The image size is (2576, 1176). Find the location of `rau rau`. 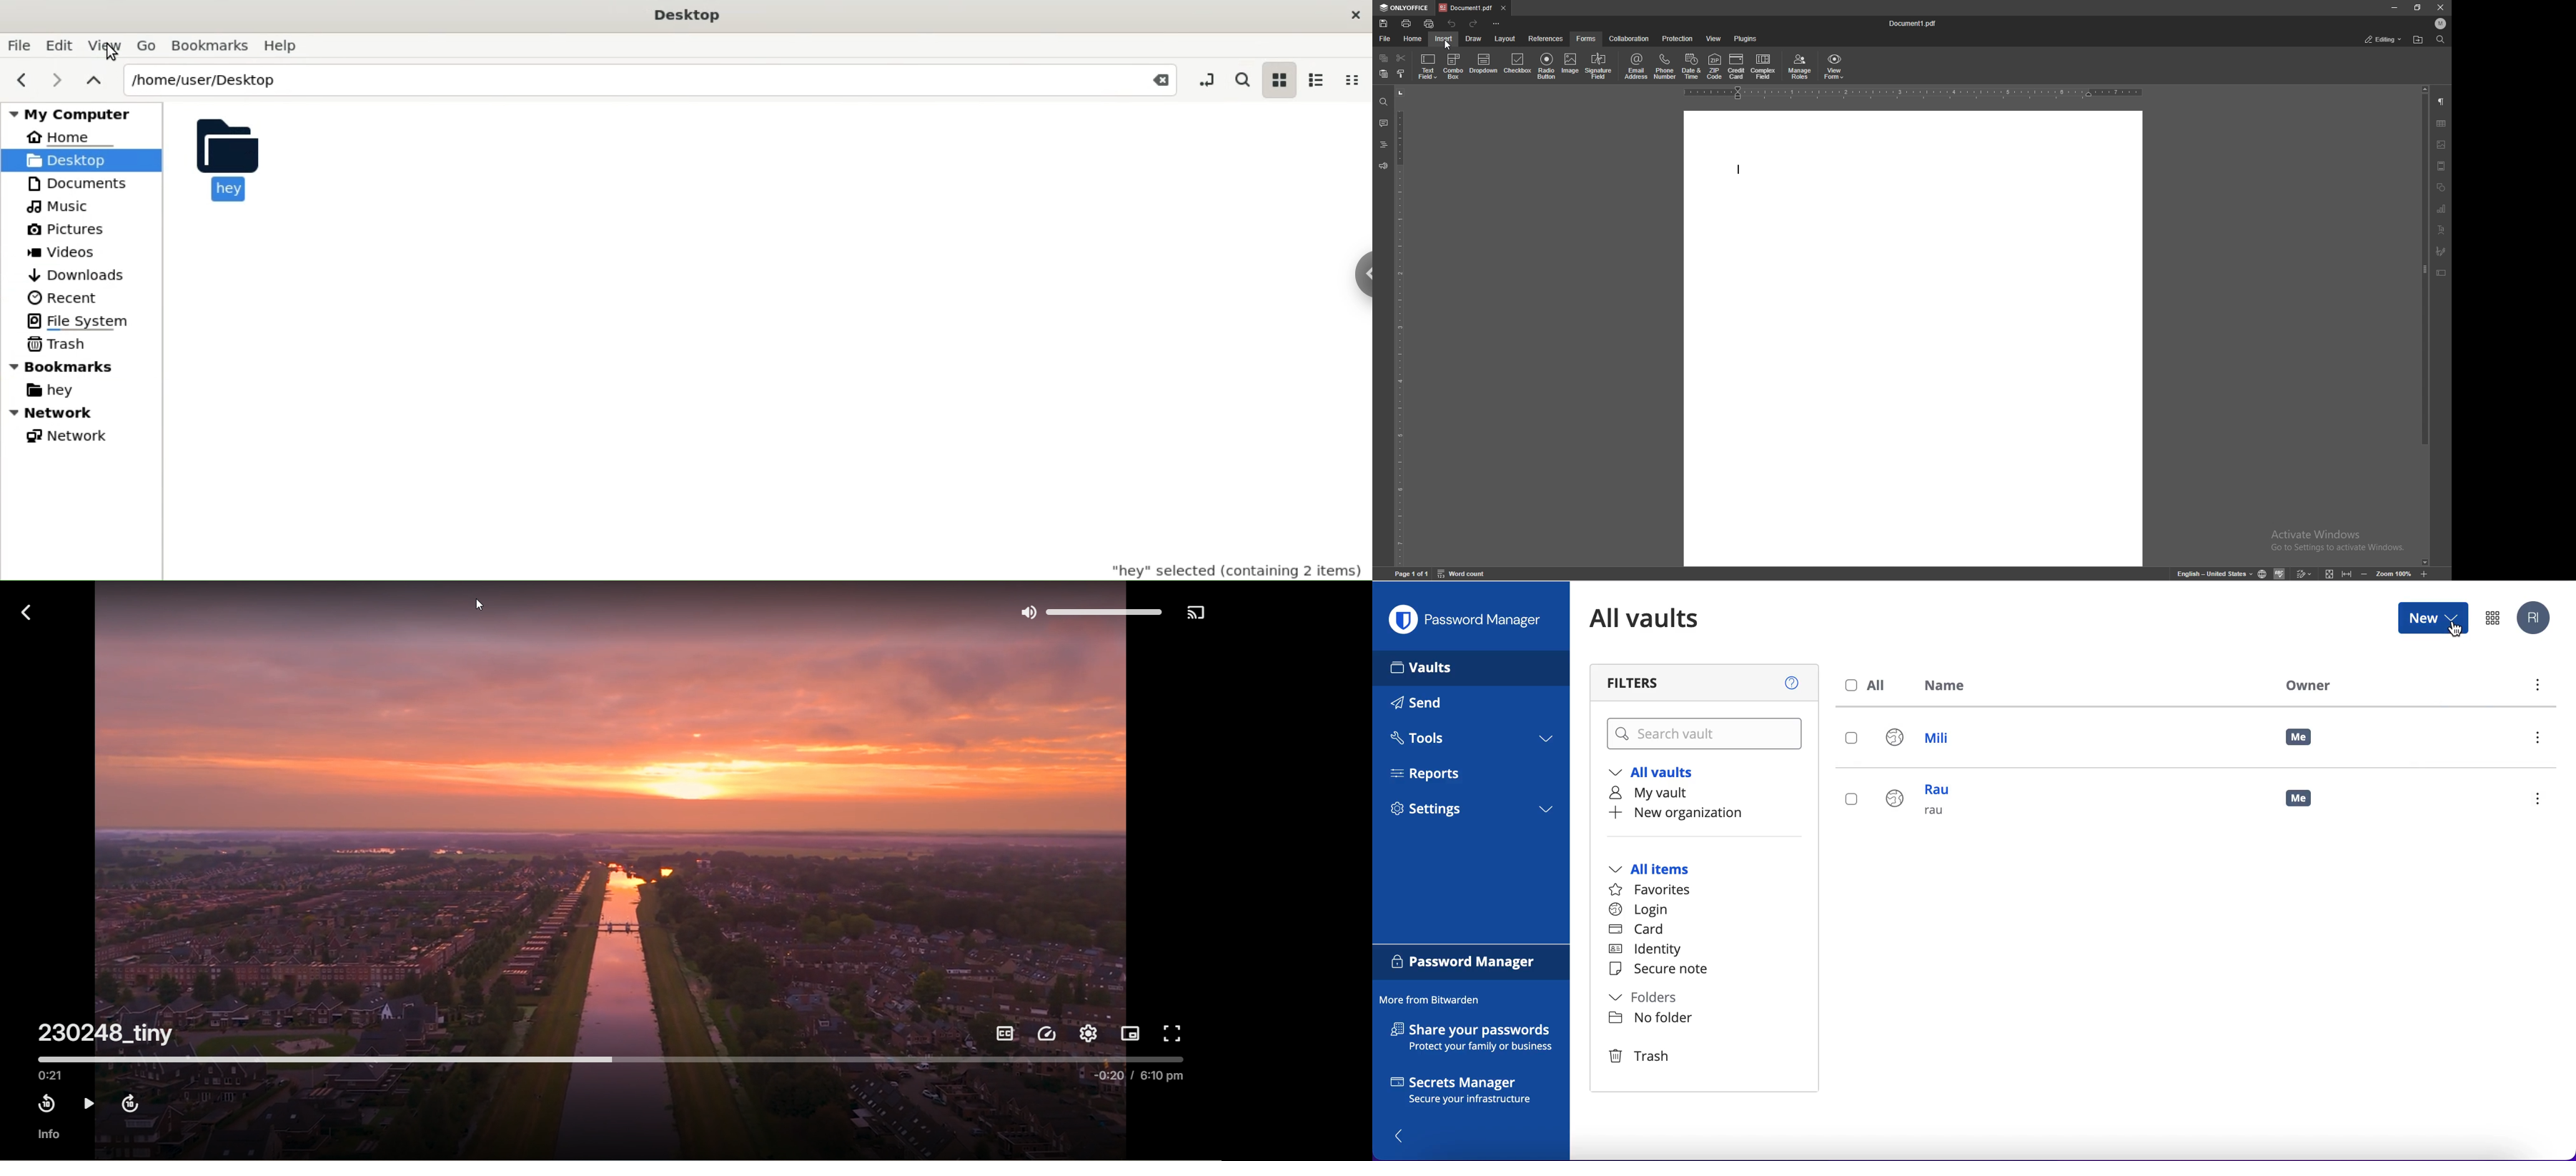

rau rau is located at coordinates (1923, 802).